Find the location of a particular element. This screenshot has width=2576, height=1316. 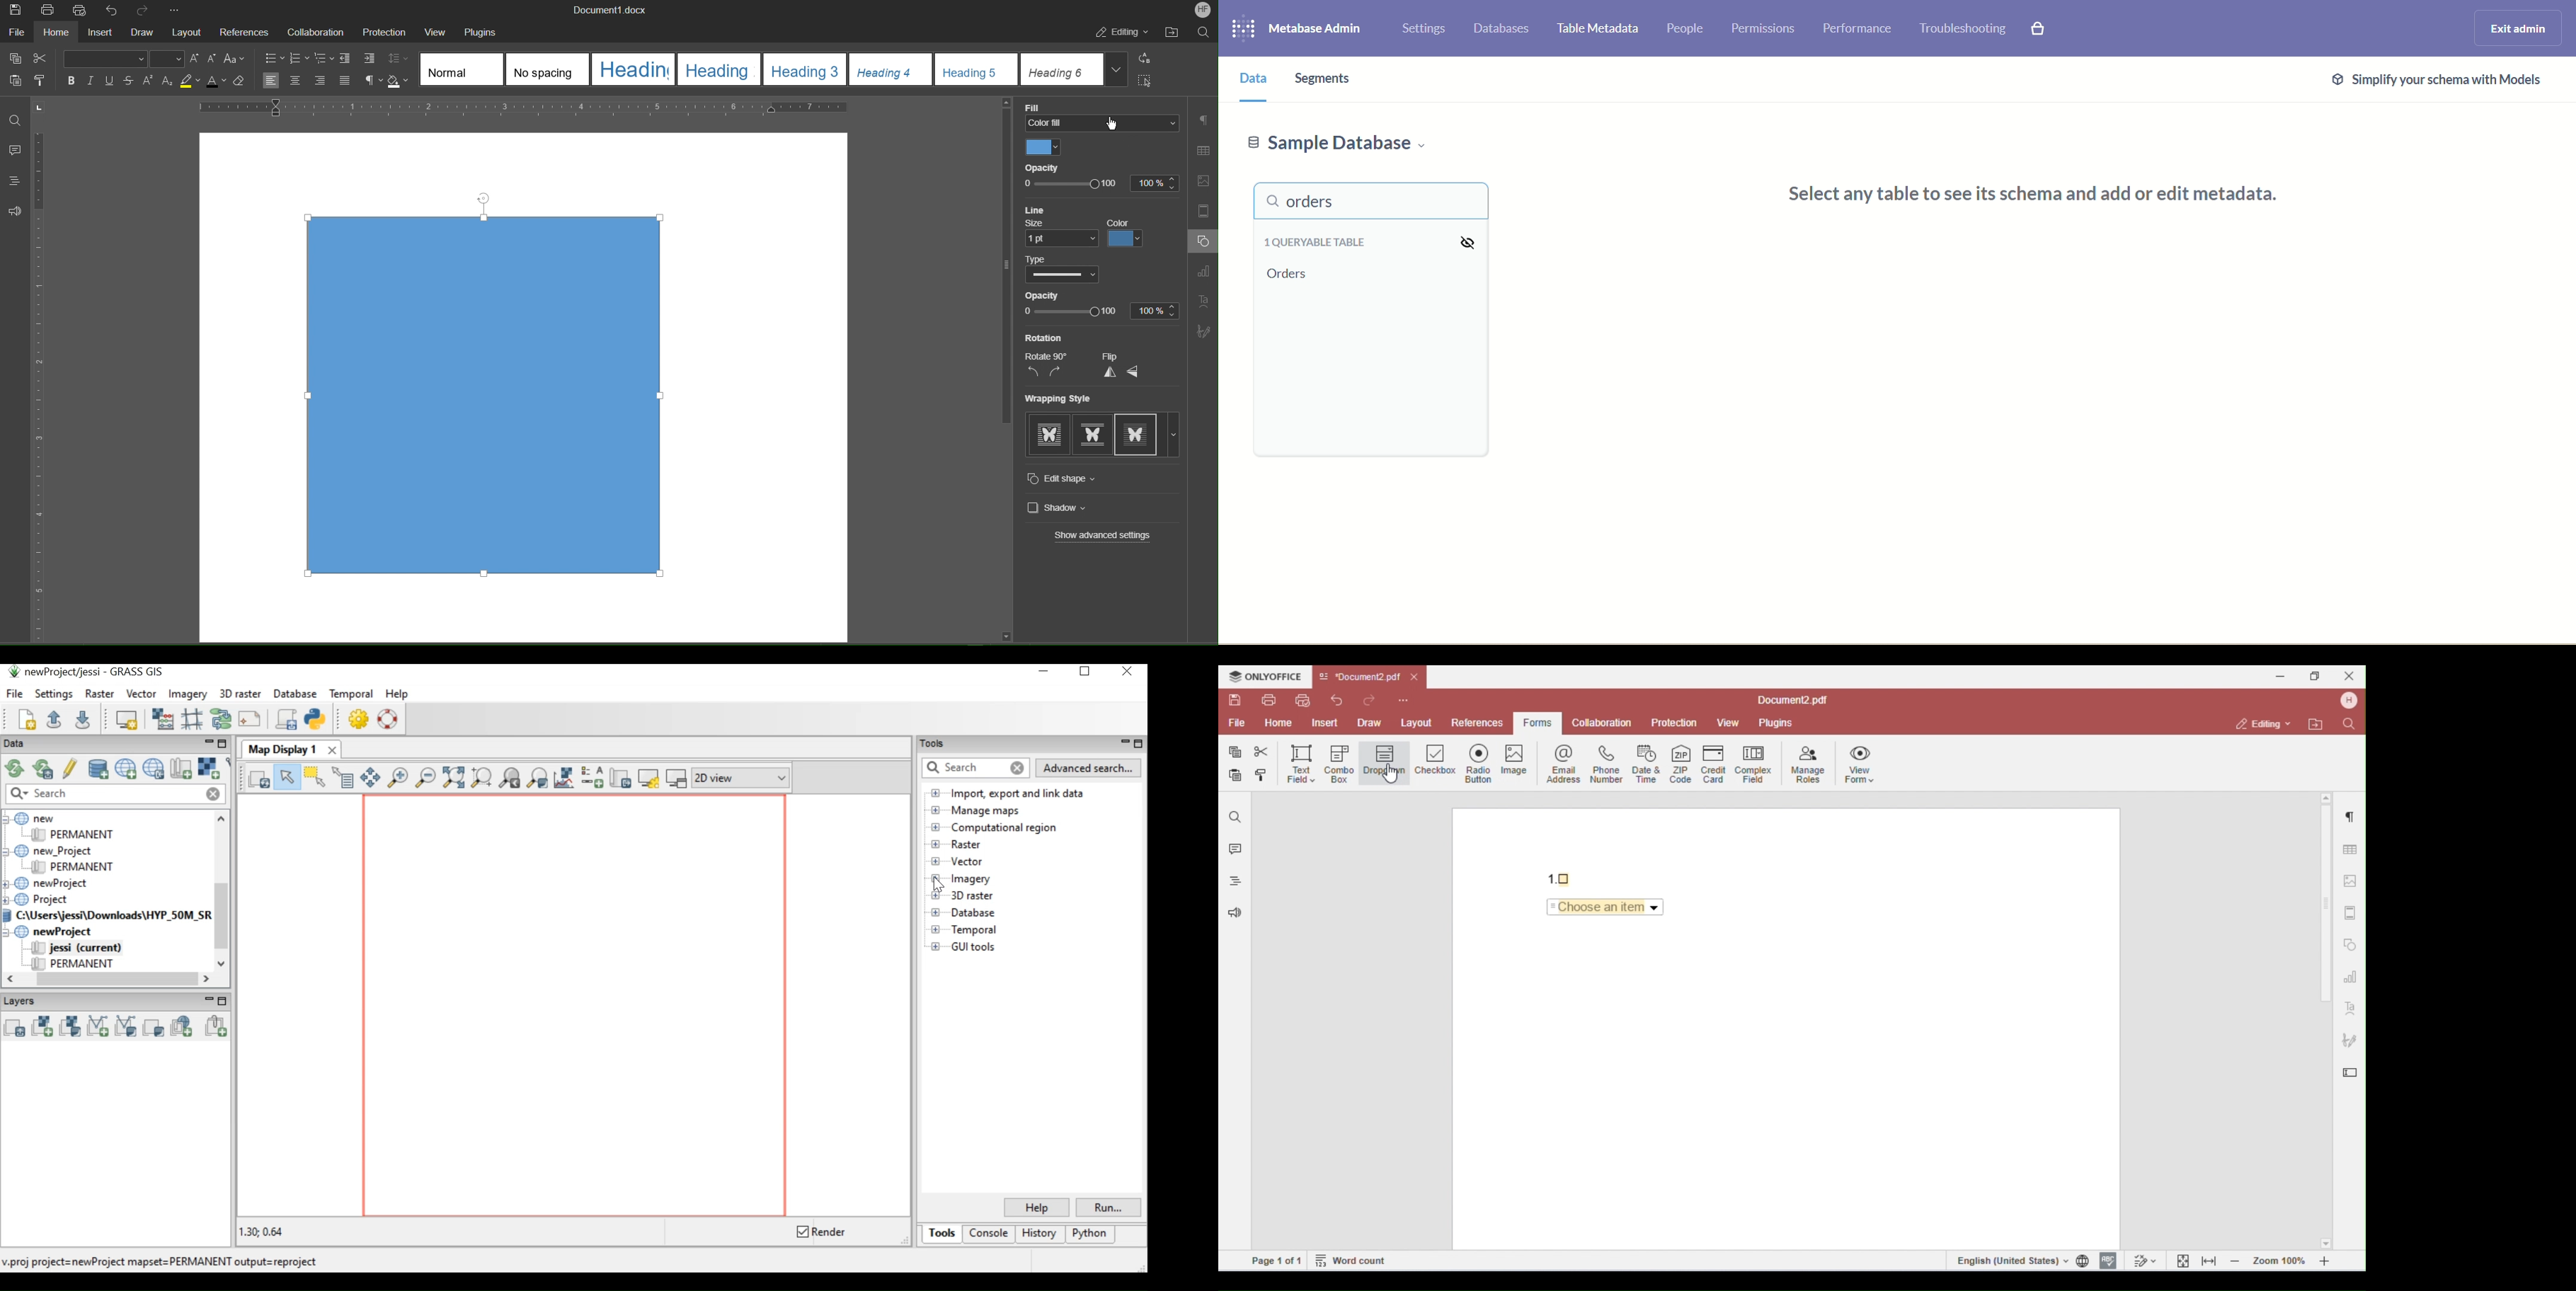

Cut is located at coordinates (43, 59).